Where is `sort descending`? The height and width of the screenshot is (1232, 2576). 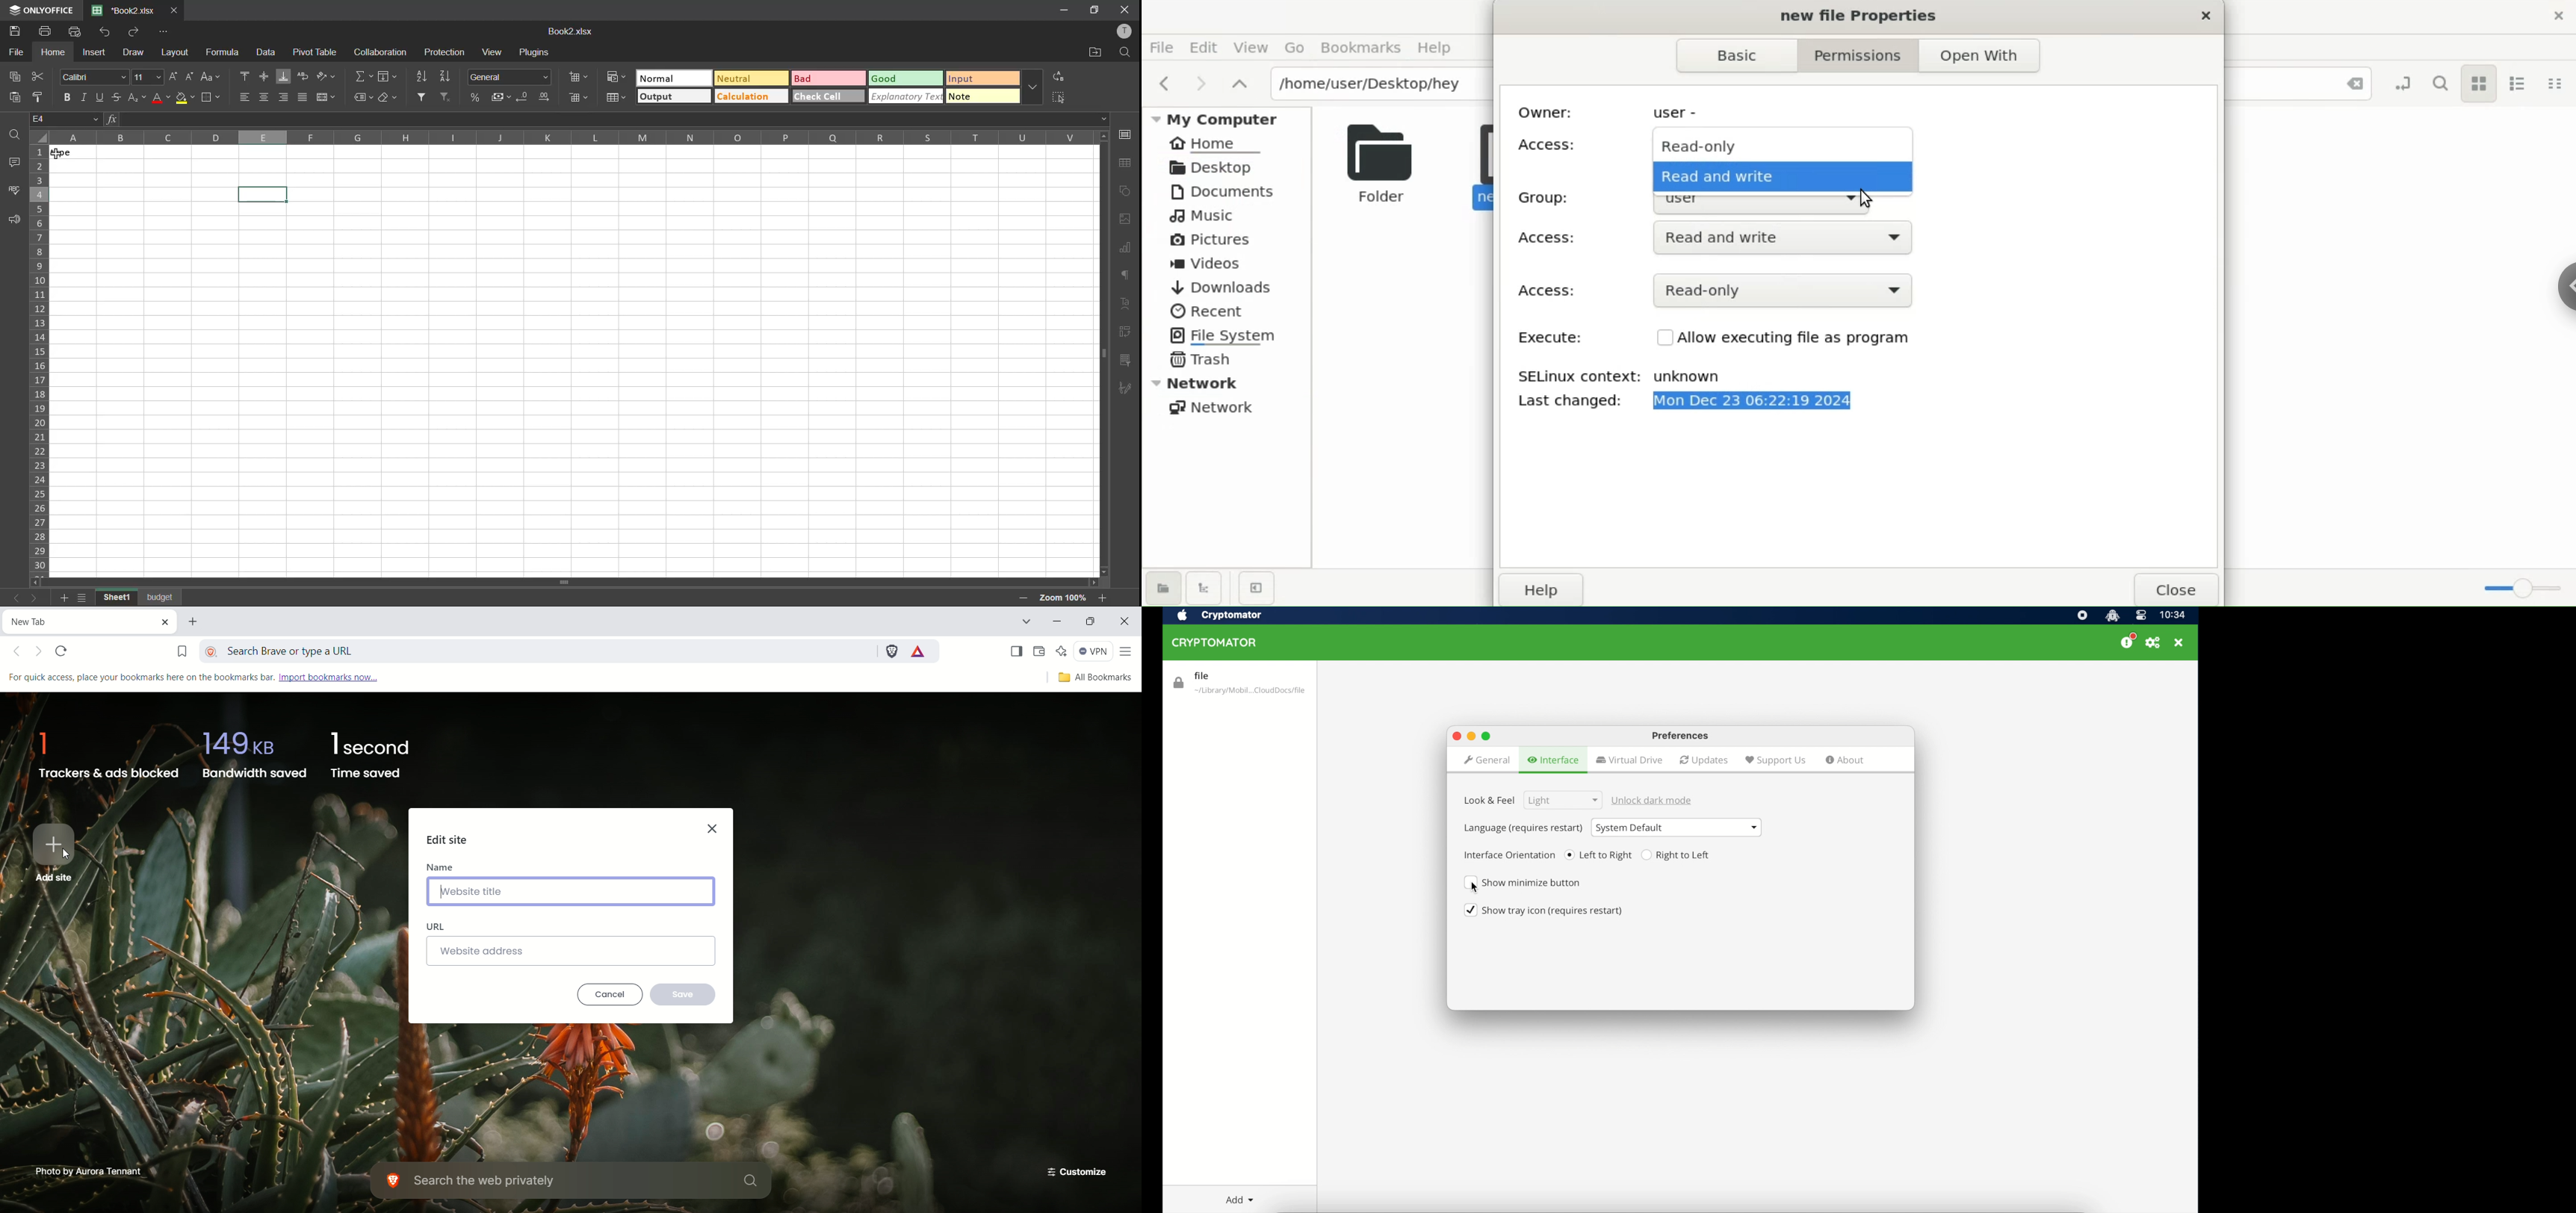
sort descending is located at coordinates (445, 76).